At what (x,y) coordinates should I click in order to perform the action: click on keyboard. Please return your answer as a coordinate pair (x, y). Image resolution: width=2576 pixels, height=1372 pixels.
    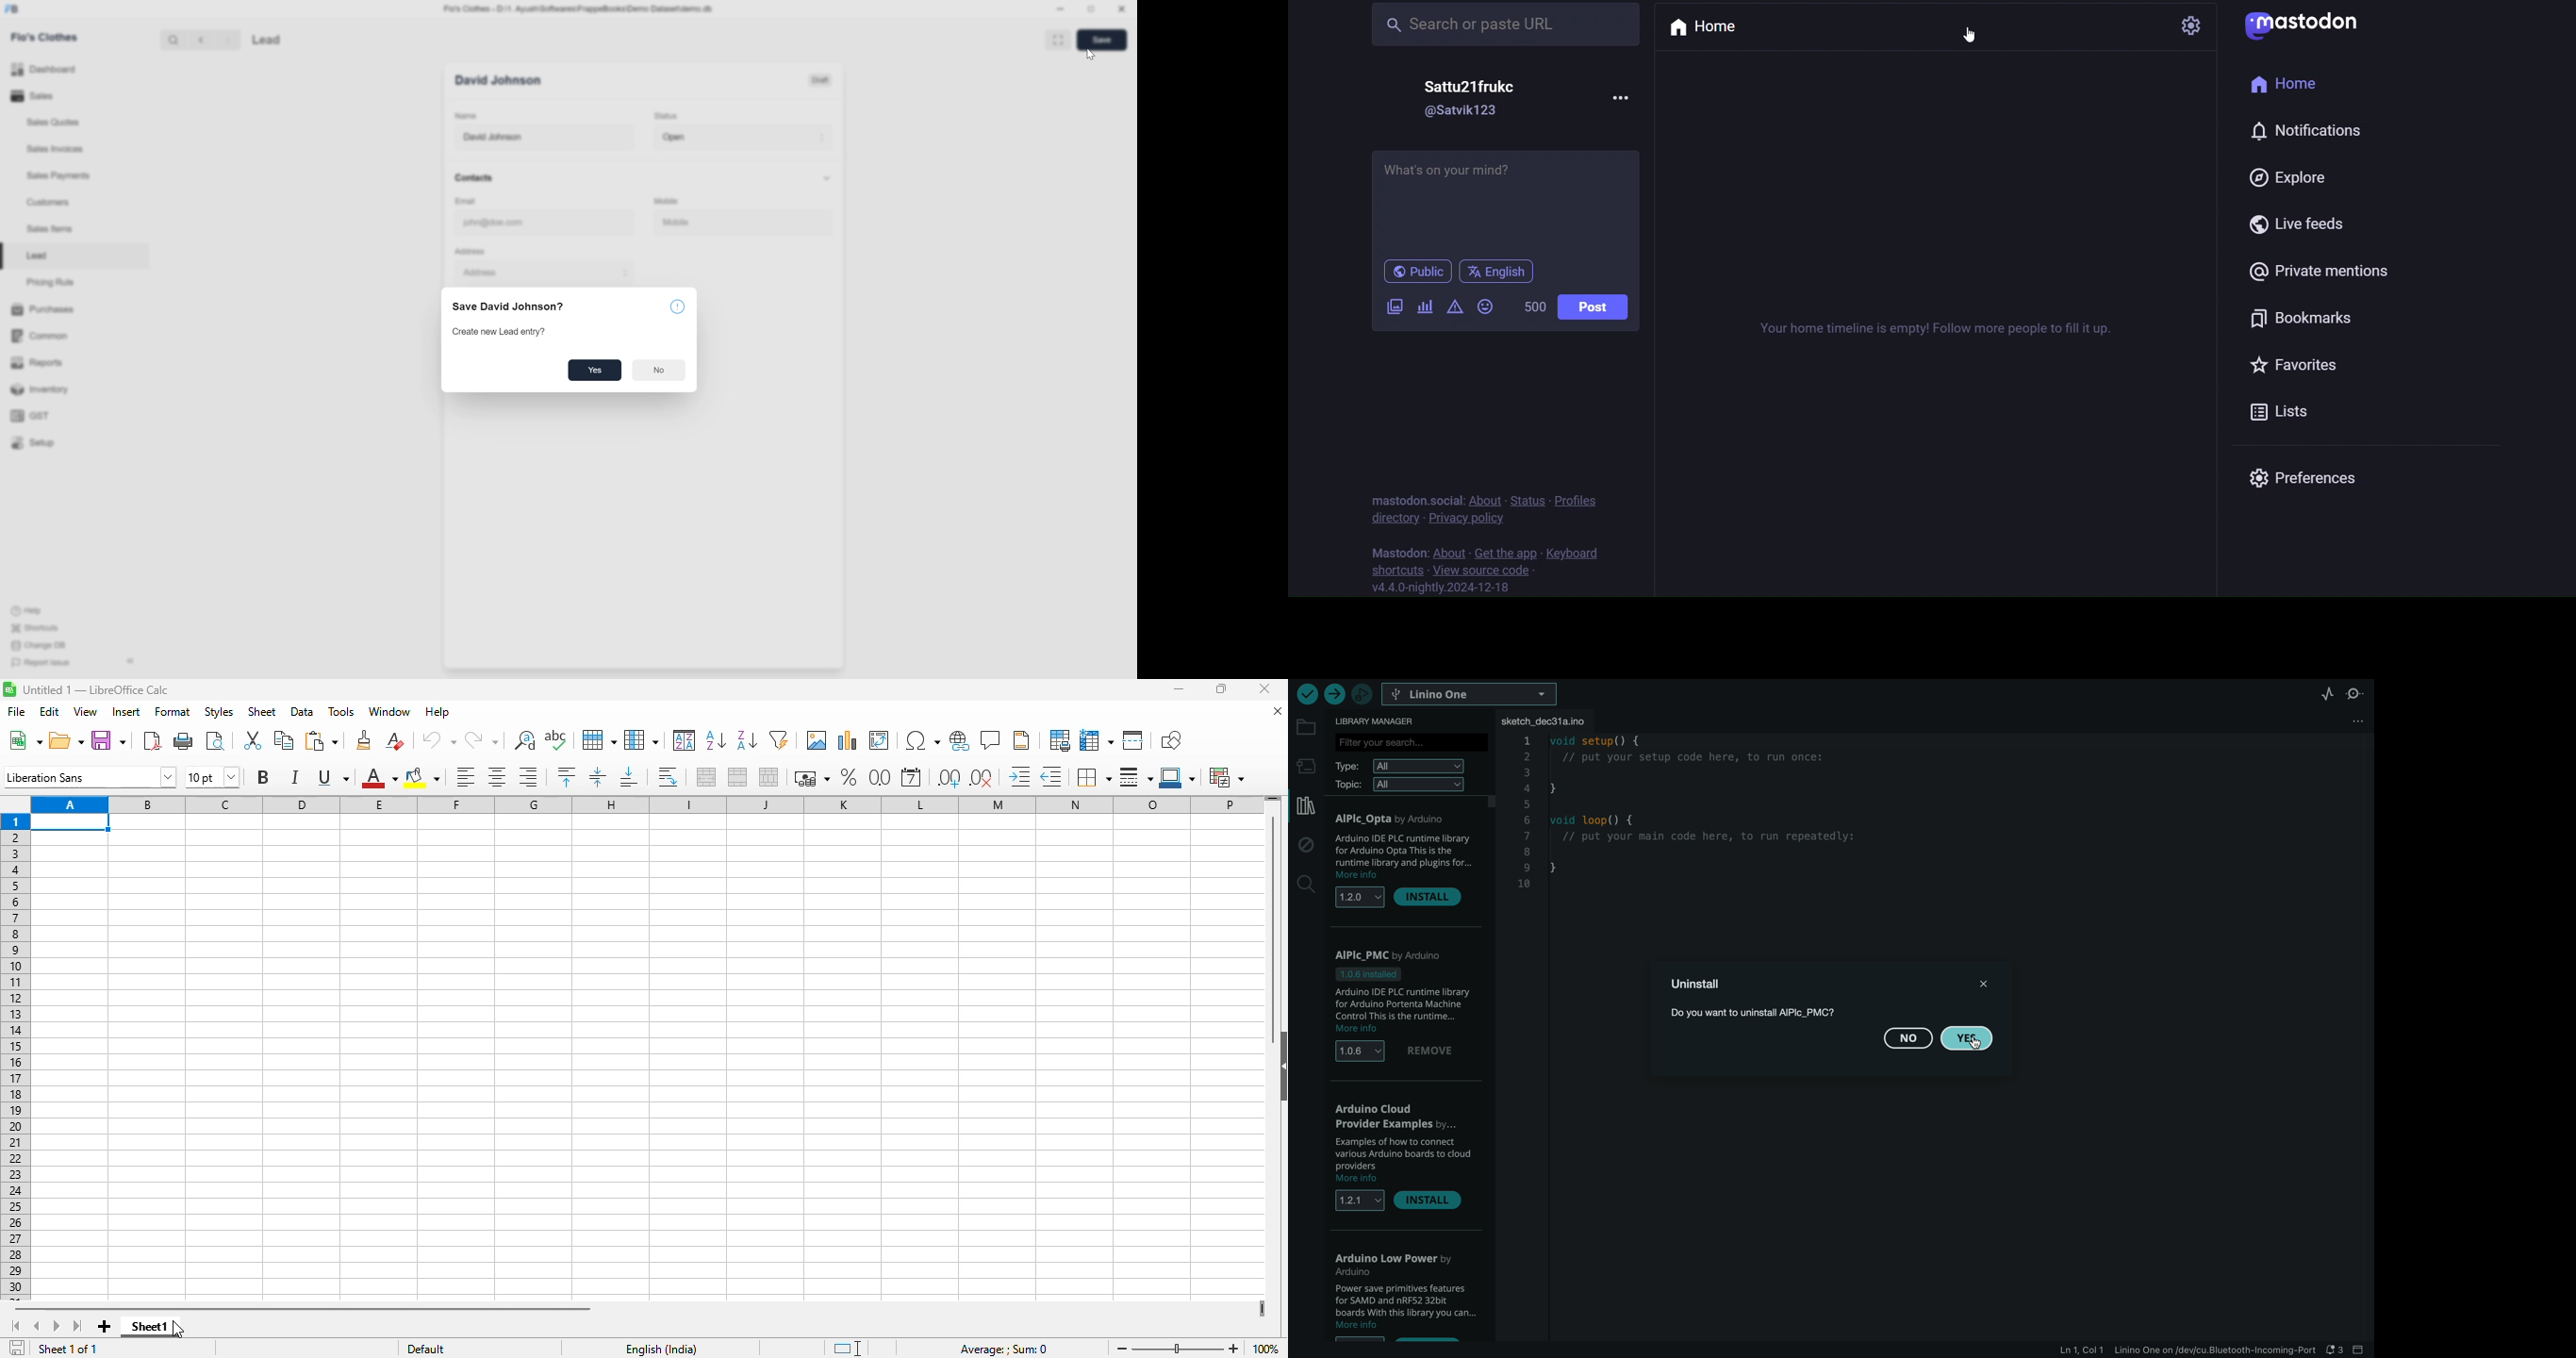
    Looking at the image, I should click on (1575, 553).